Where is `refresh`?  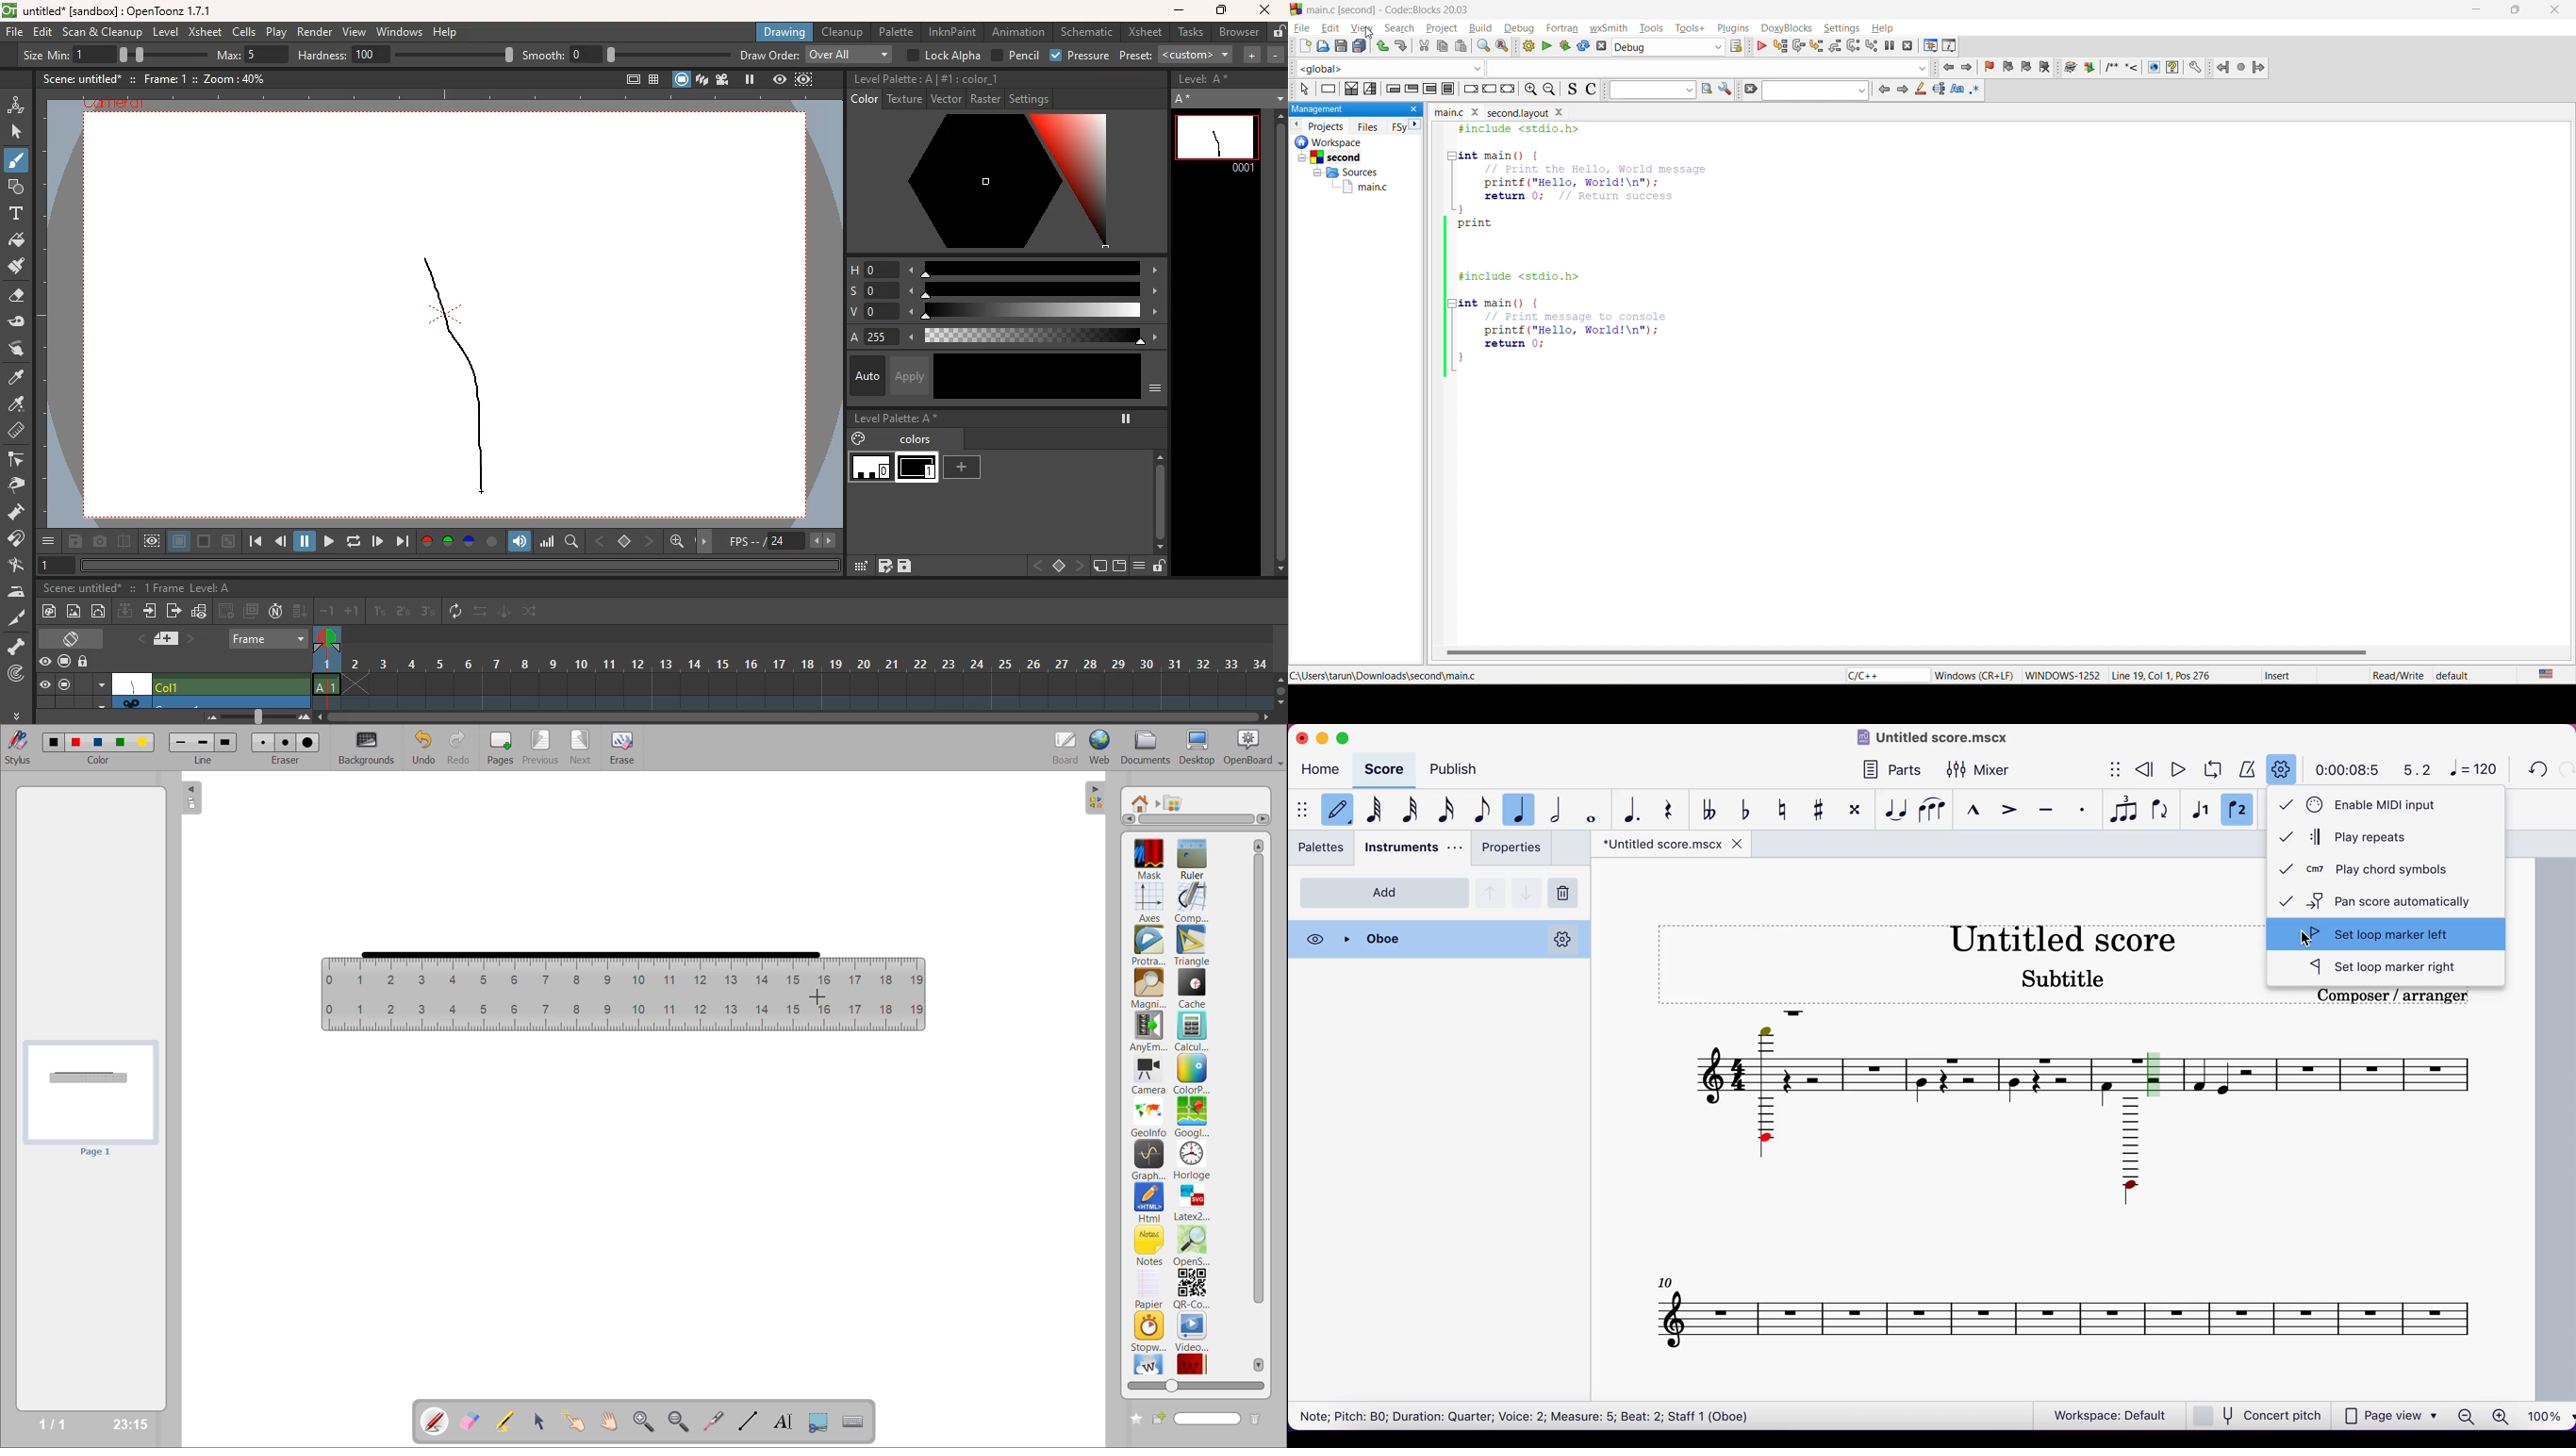
refresh is located at coordinates (351, 541).